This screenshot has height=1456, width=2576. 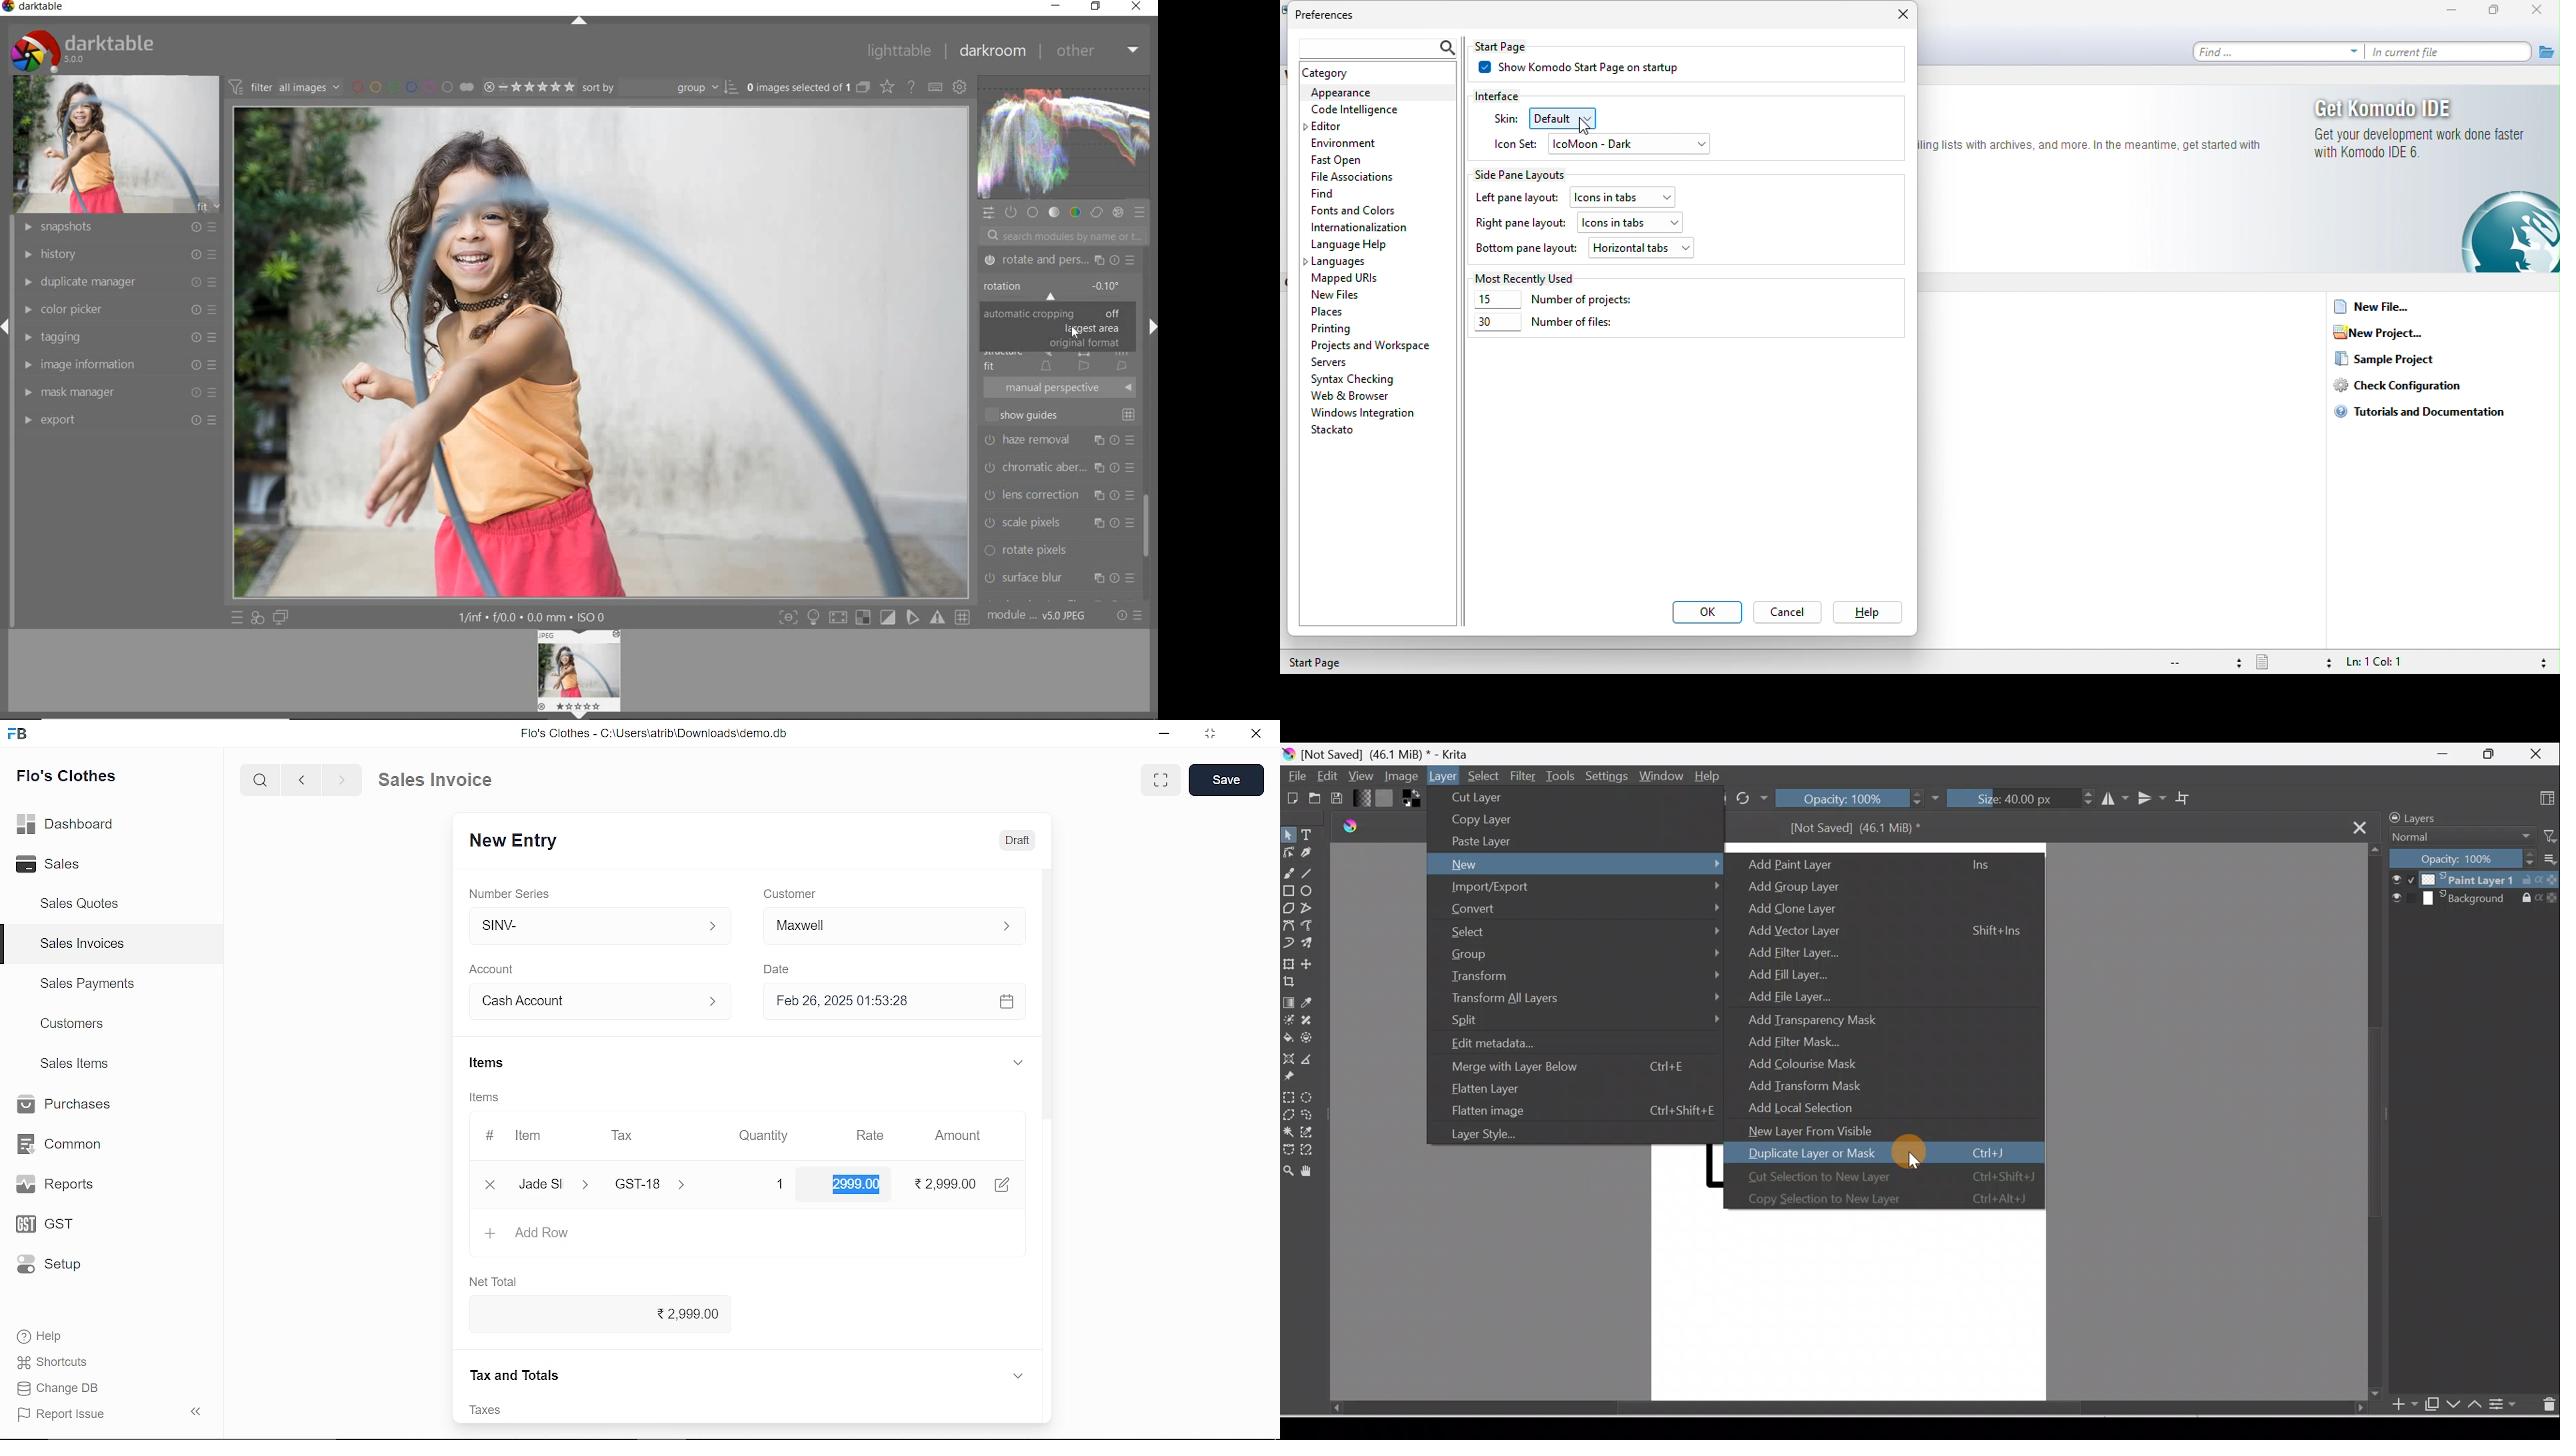 What do you see at coordinates (863, 88) in the screenshot?
I see `collapse grouped images` at bounding box center [863, 88].